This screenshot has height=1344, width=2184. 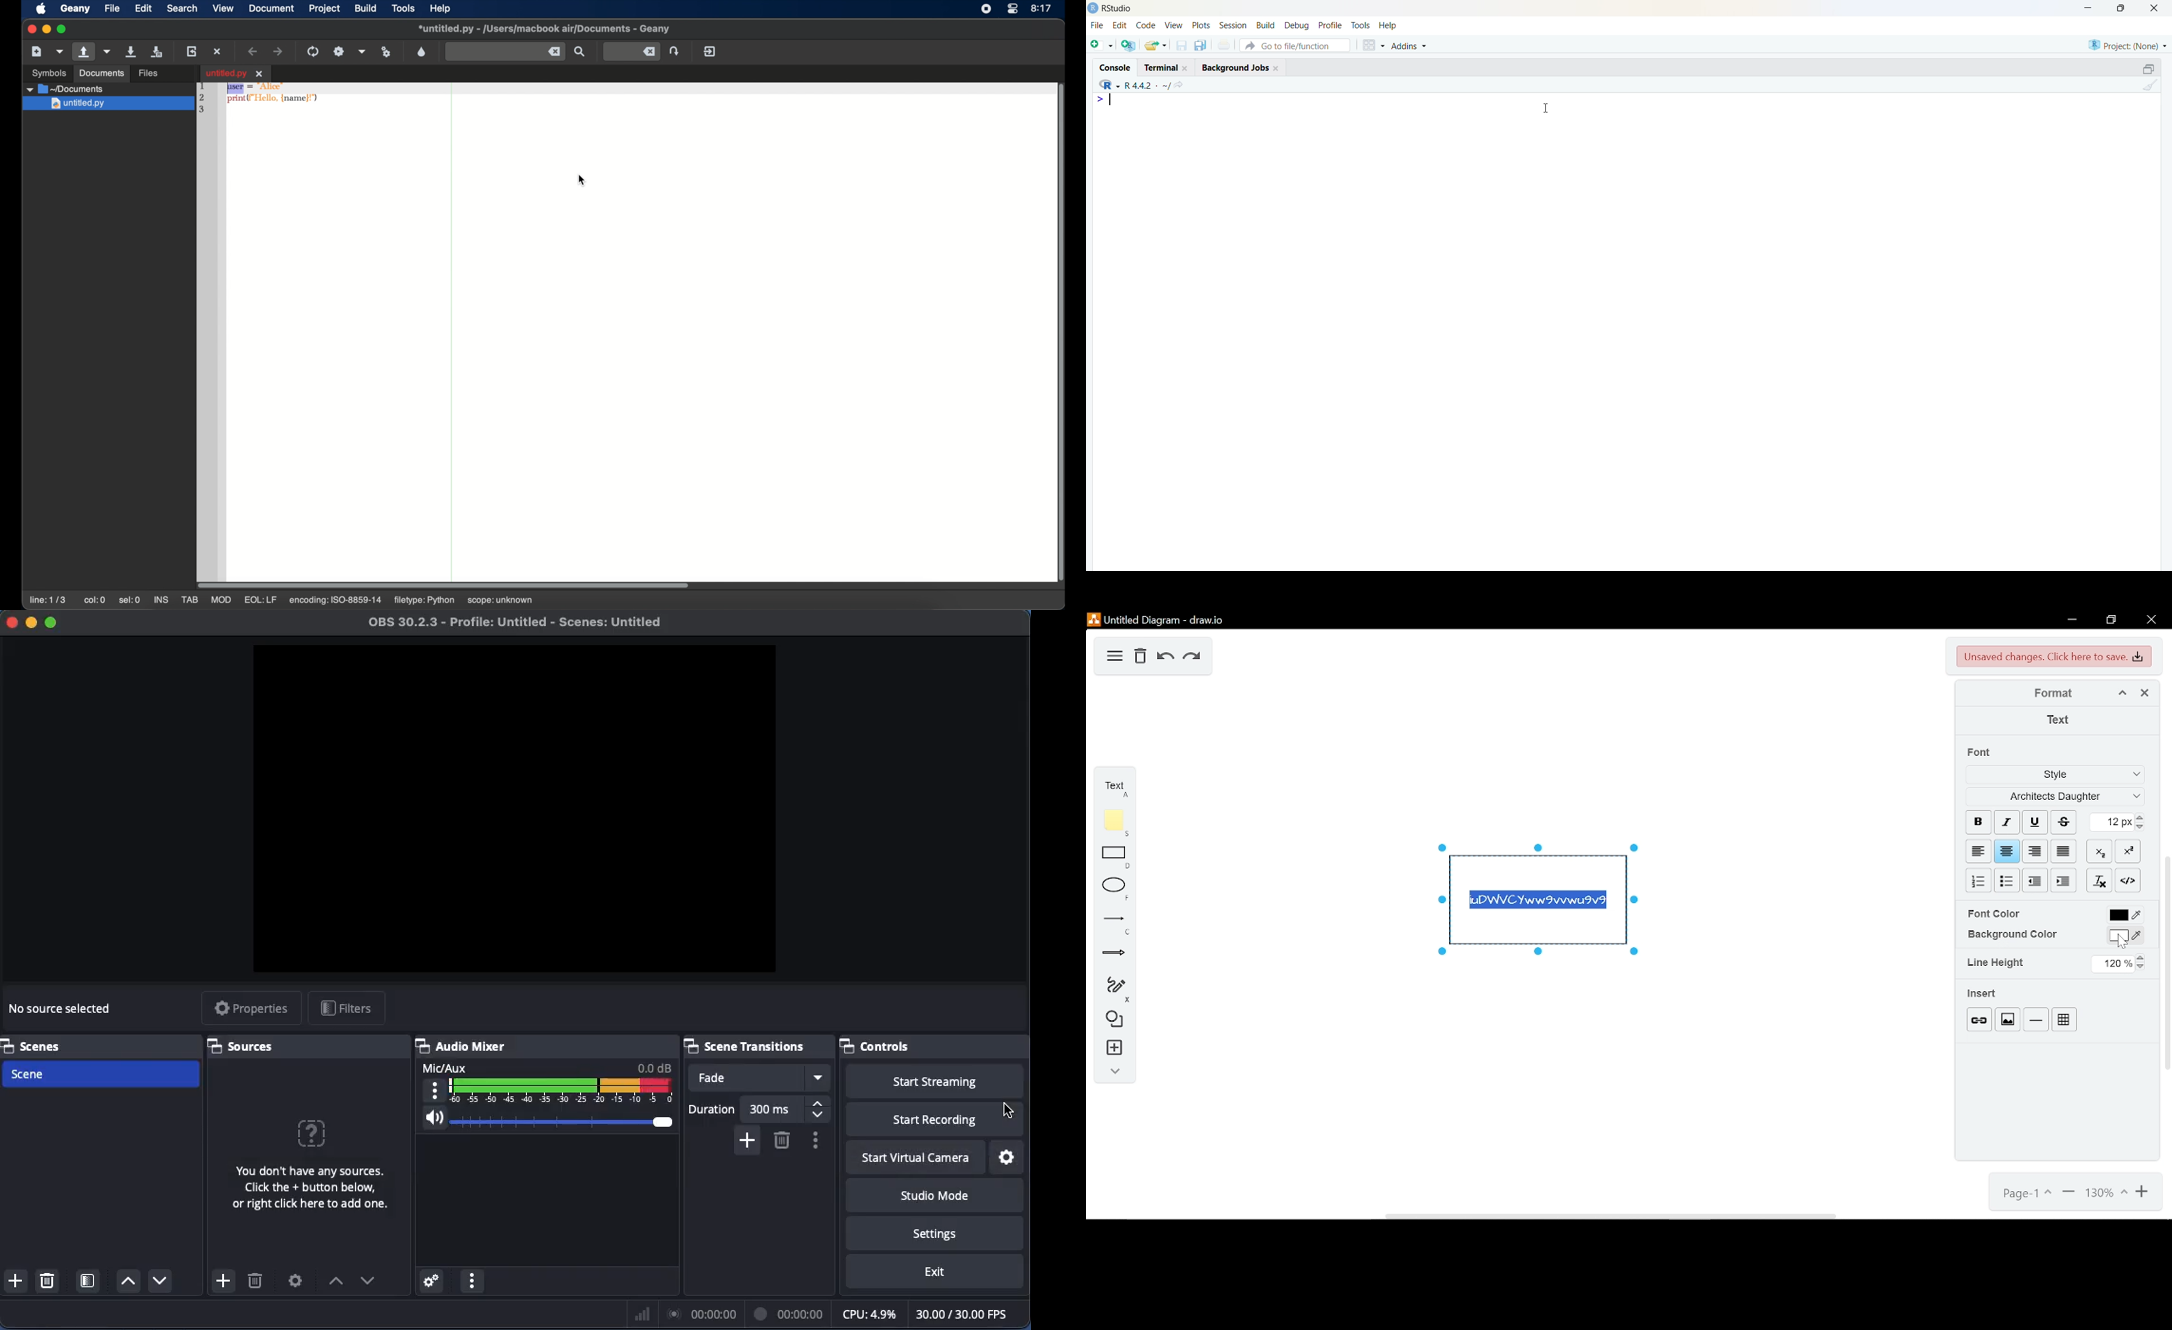 What do you see at coordinates (1203, 25) in the screenshot?
I see `plots` at bounding box center [1203, 25].